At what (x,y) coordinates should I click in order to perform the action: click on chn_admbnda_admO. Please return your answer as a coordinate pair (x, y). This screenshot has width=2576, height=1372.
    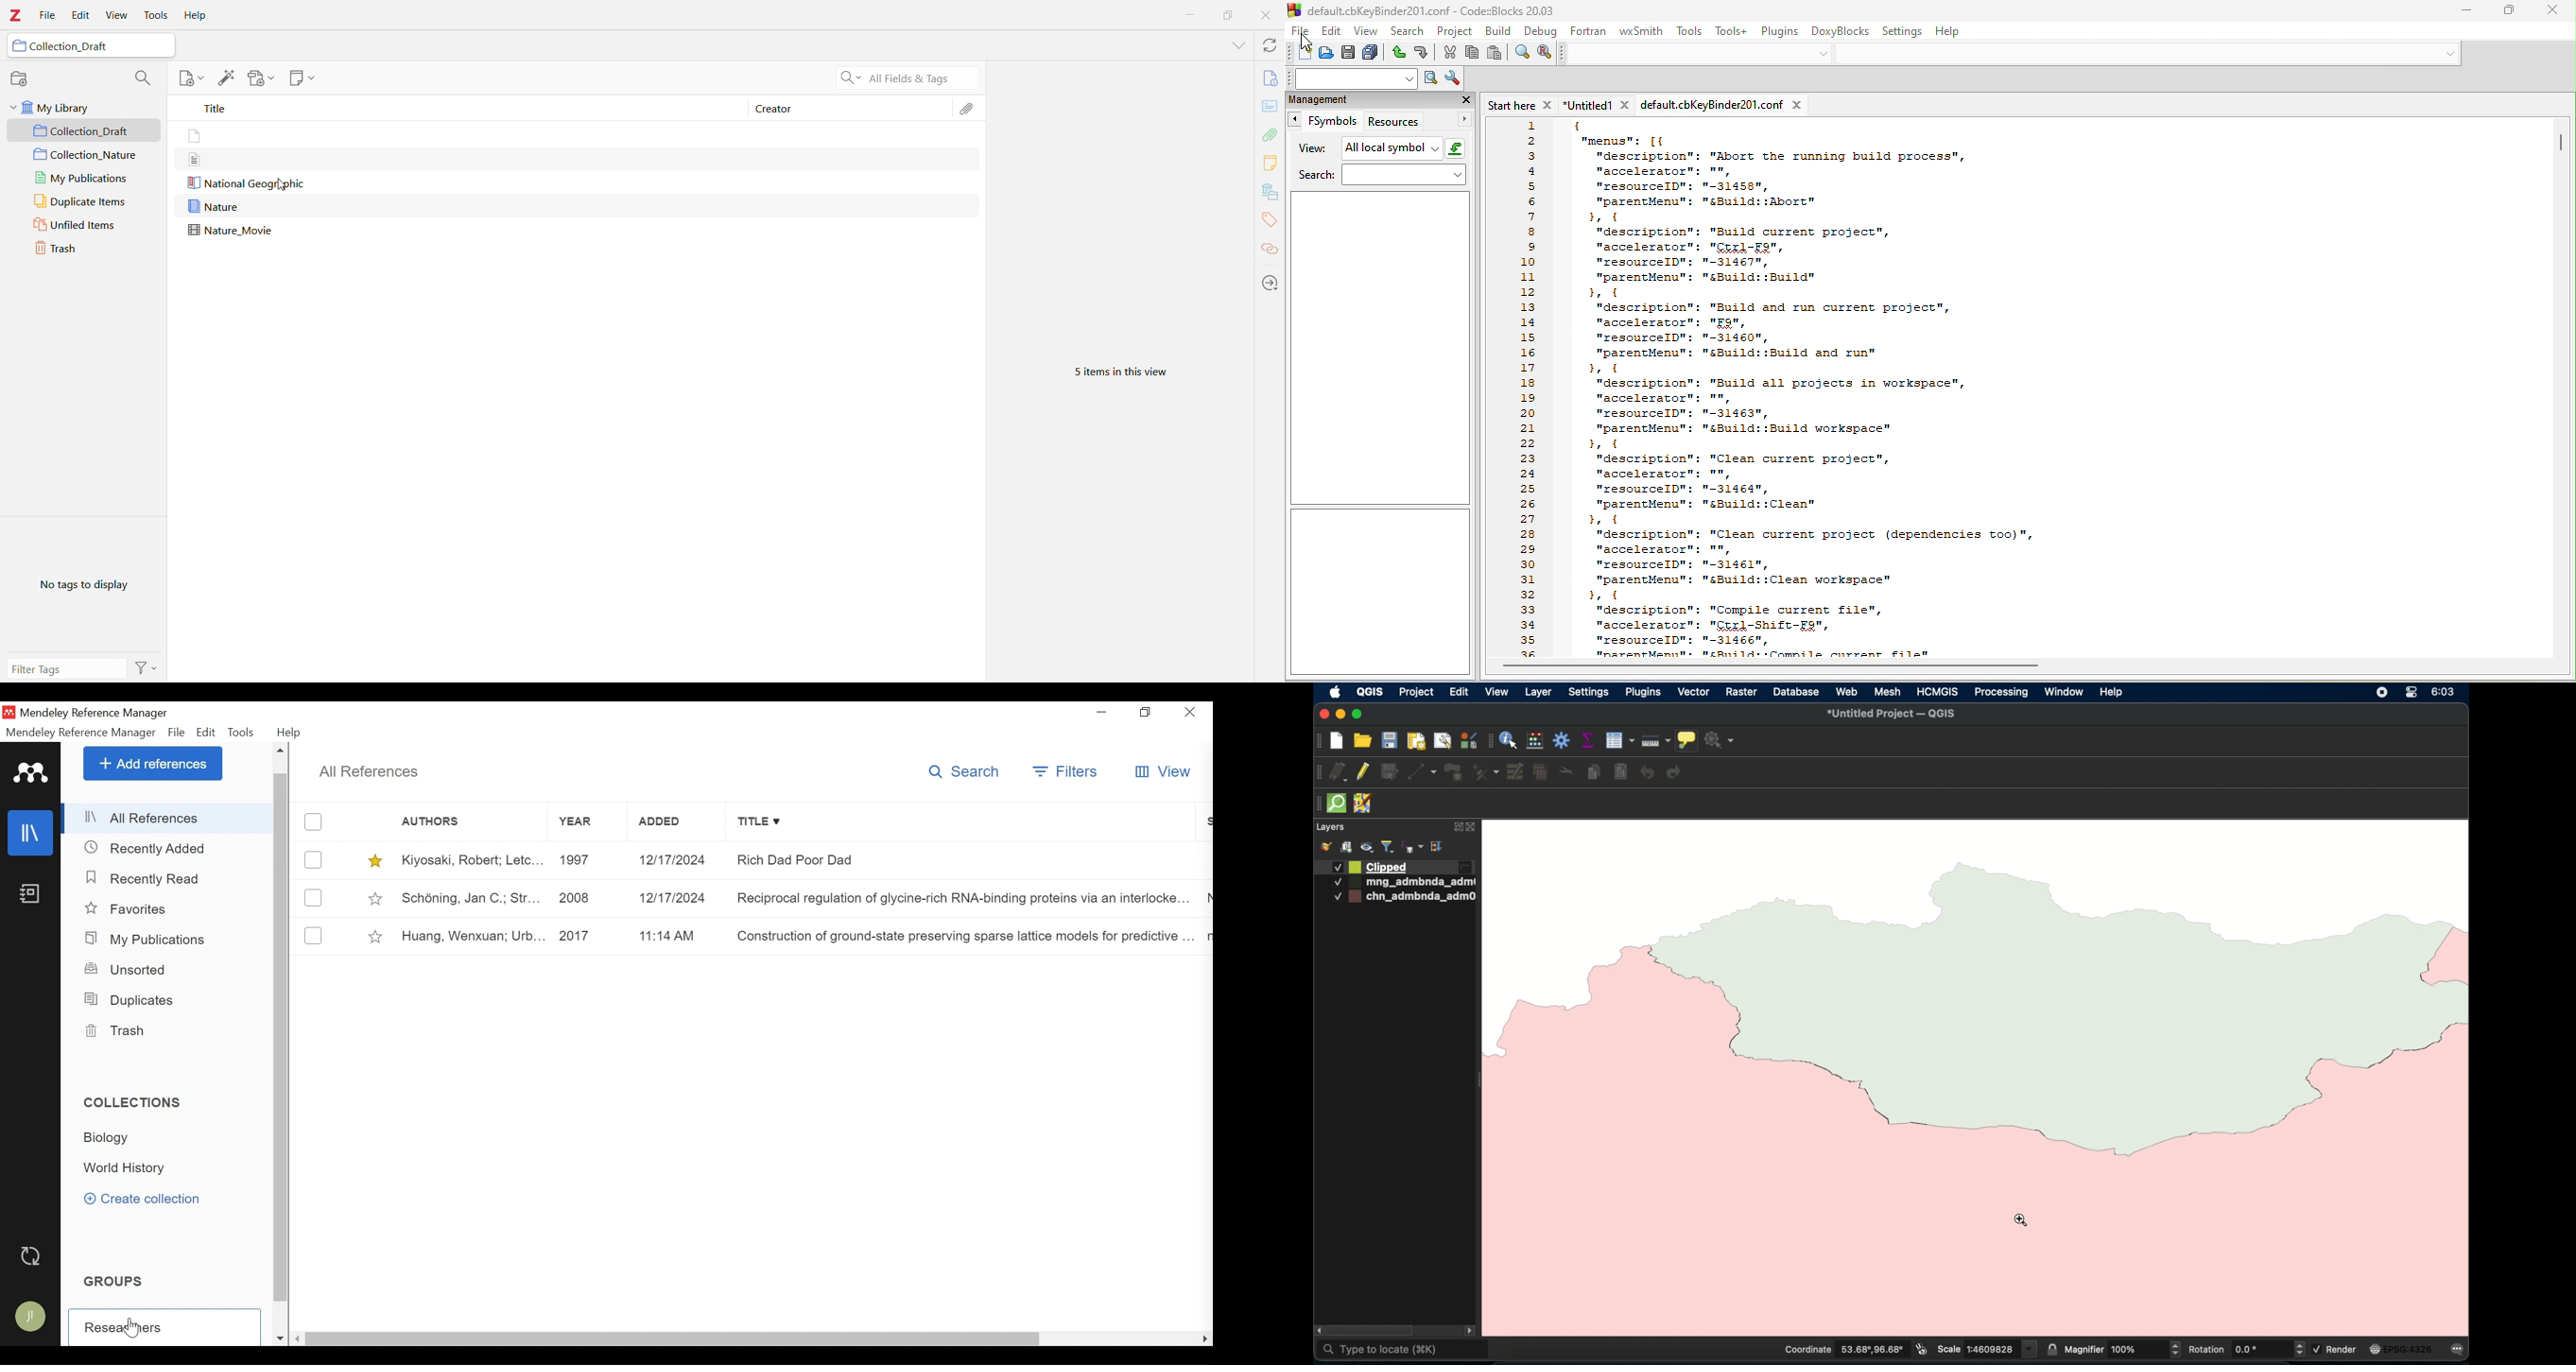
    Looking at the image, I should click on (1404, 897).